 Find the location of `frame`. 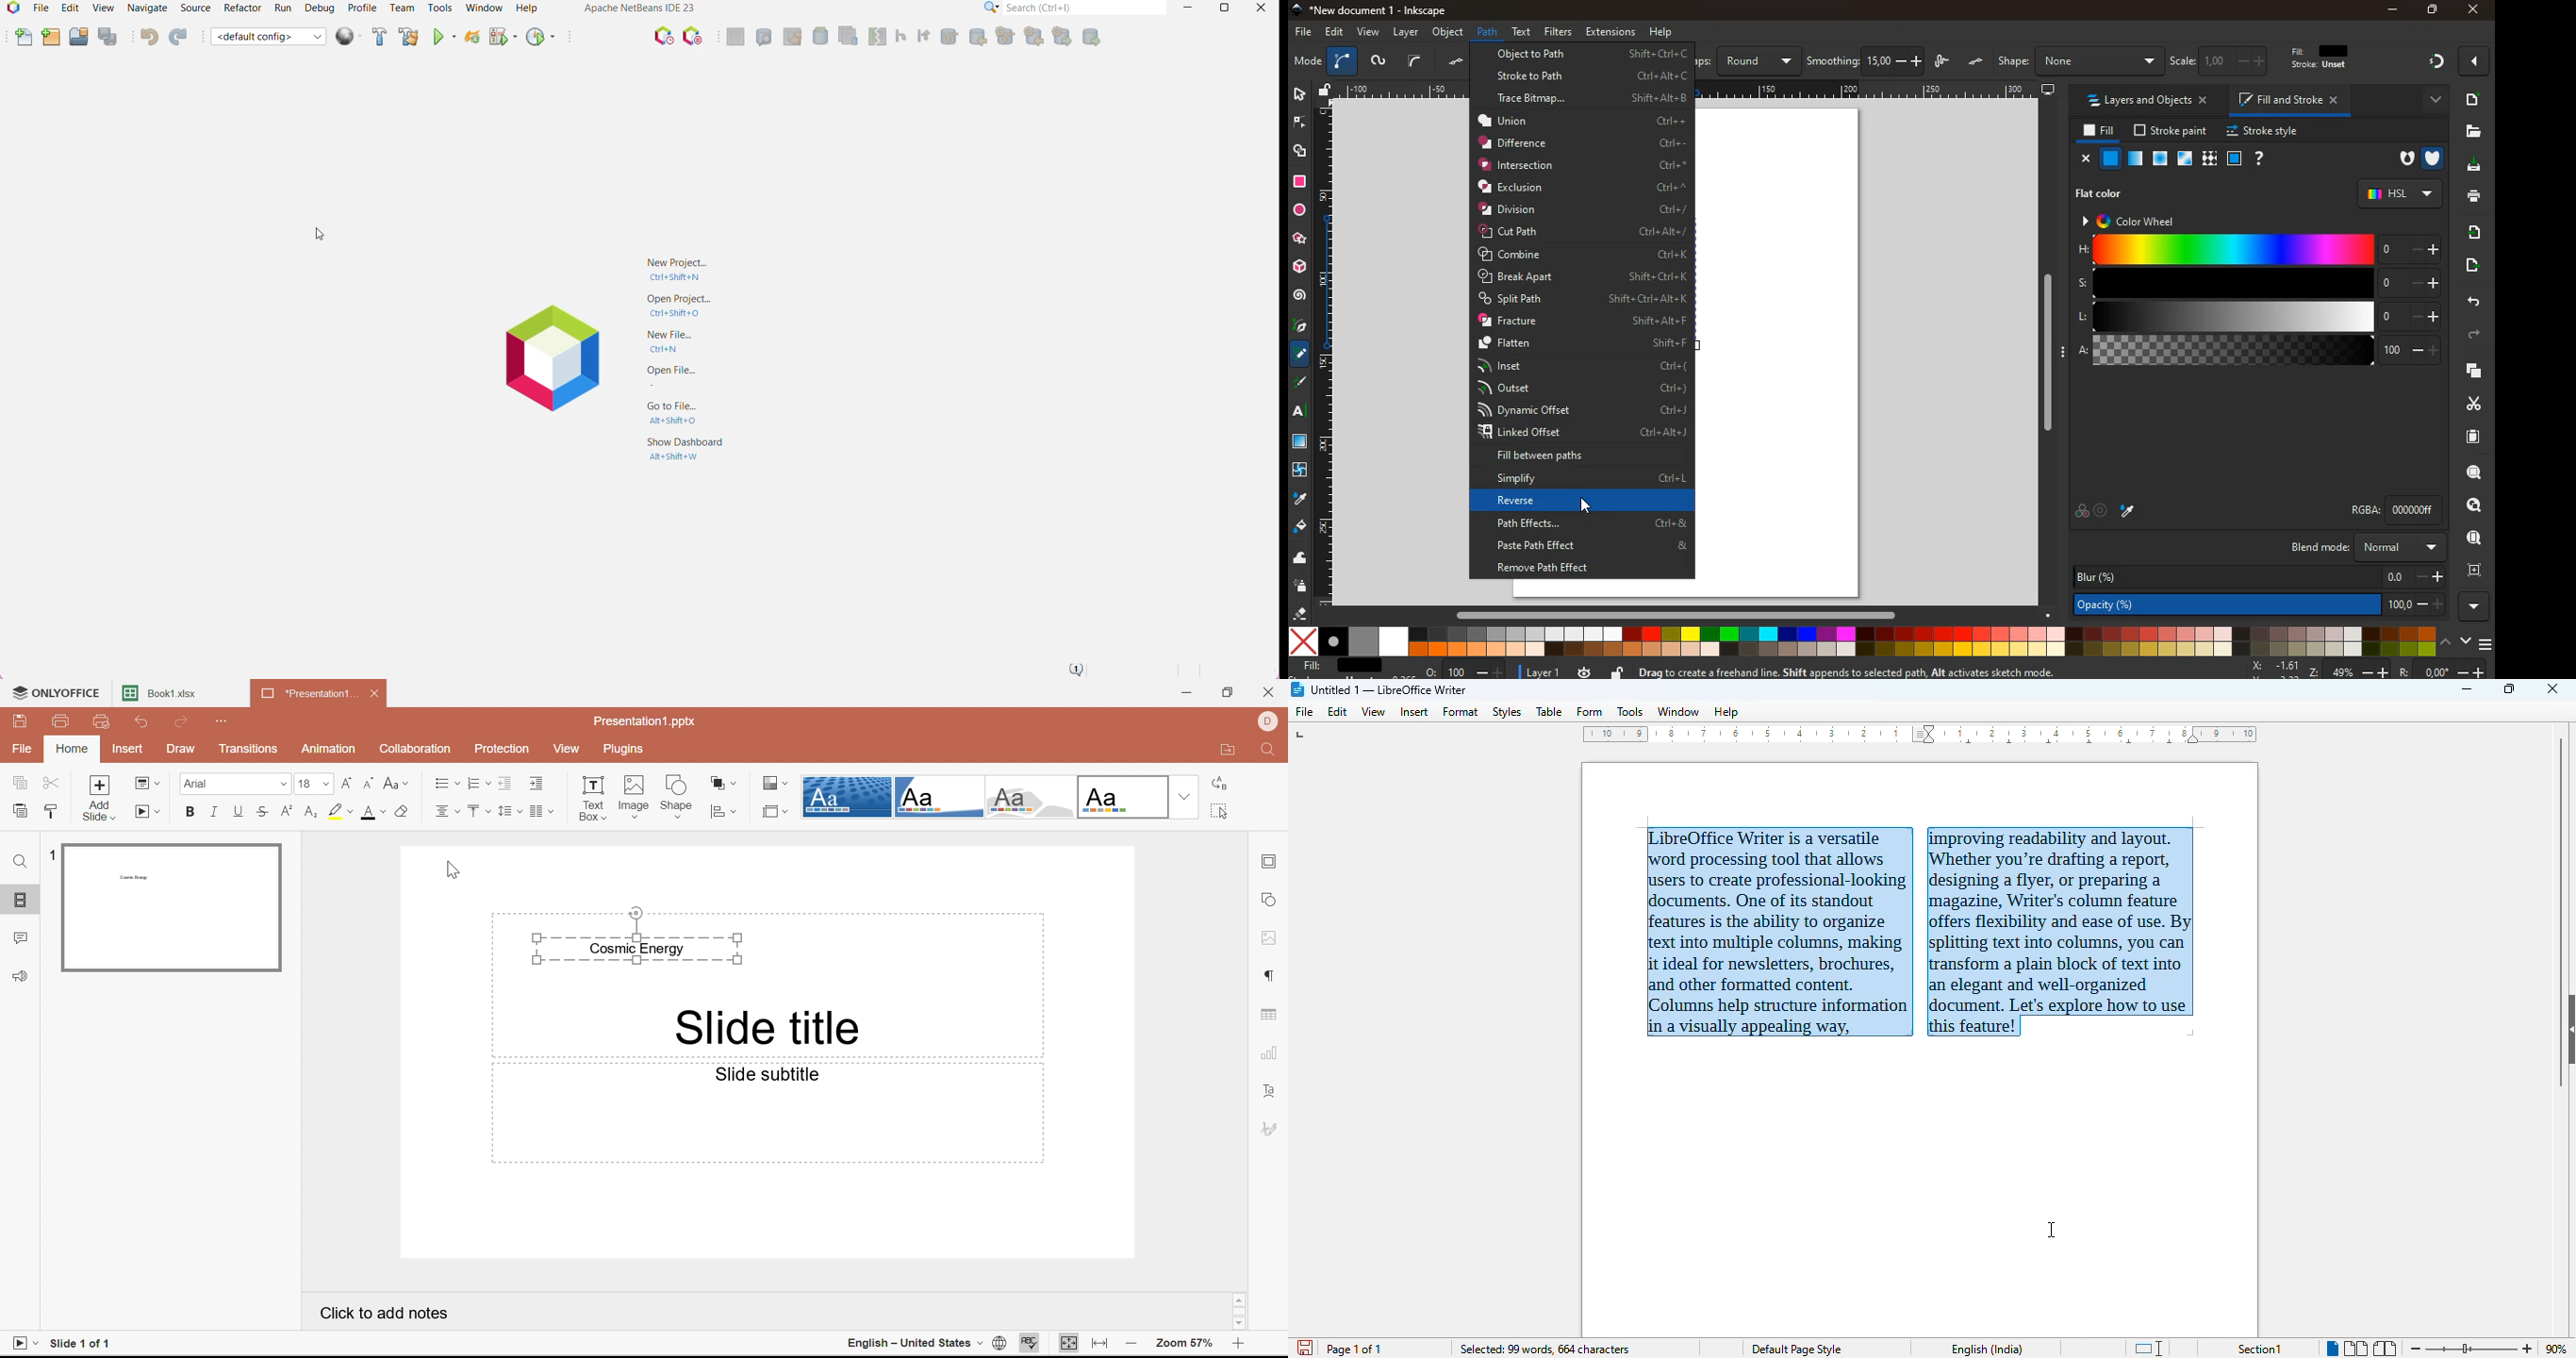

frame is located at coordinates (2479, 570).